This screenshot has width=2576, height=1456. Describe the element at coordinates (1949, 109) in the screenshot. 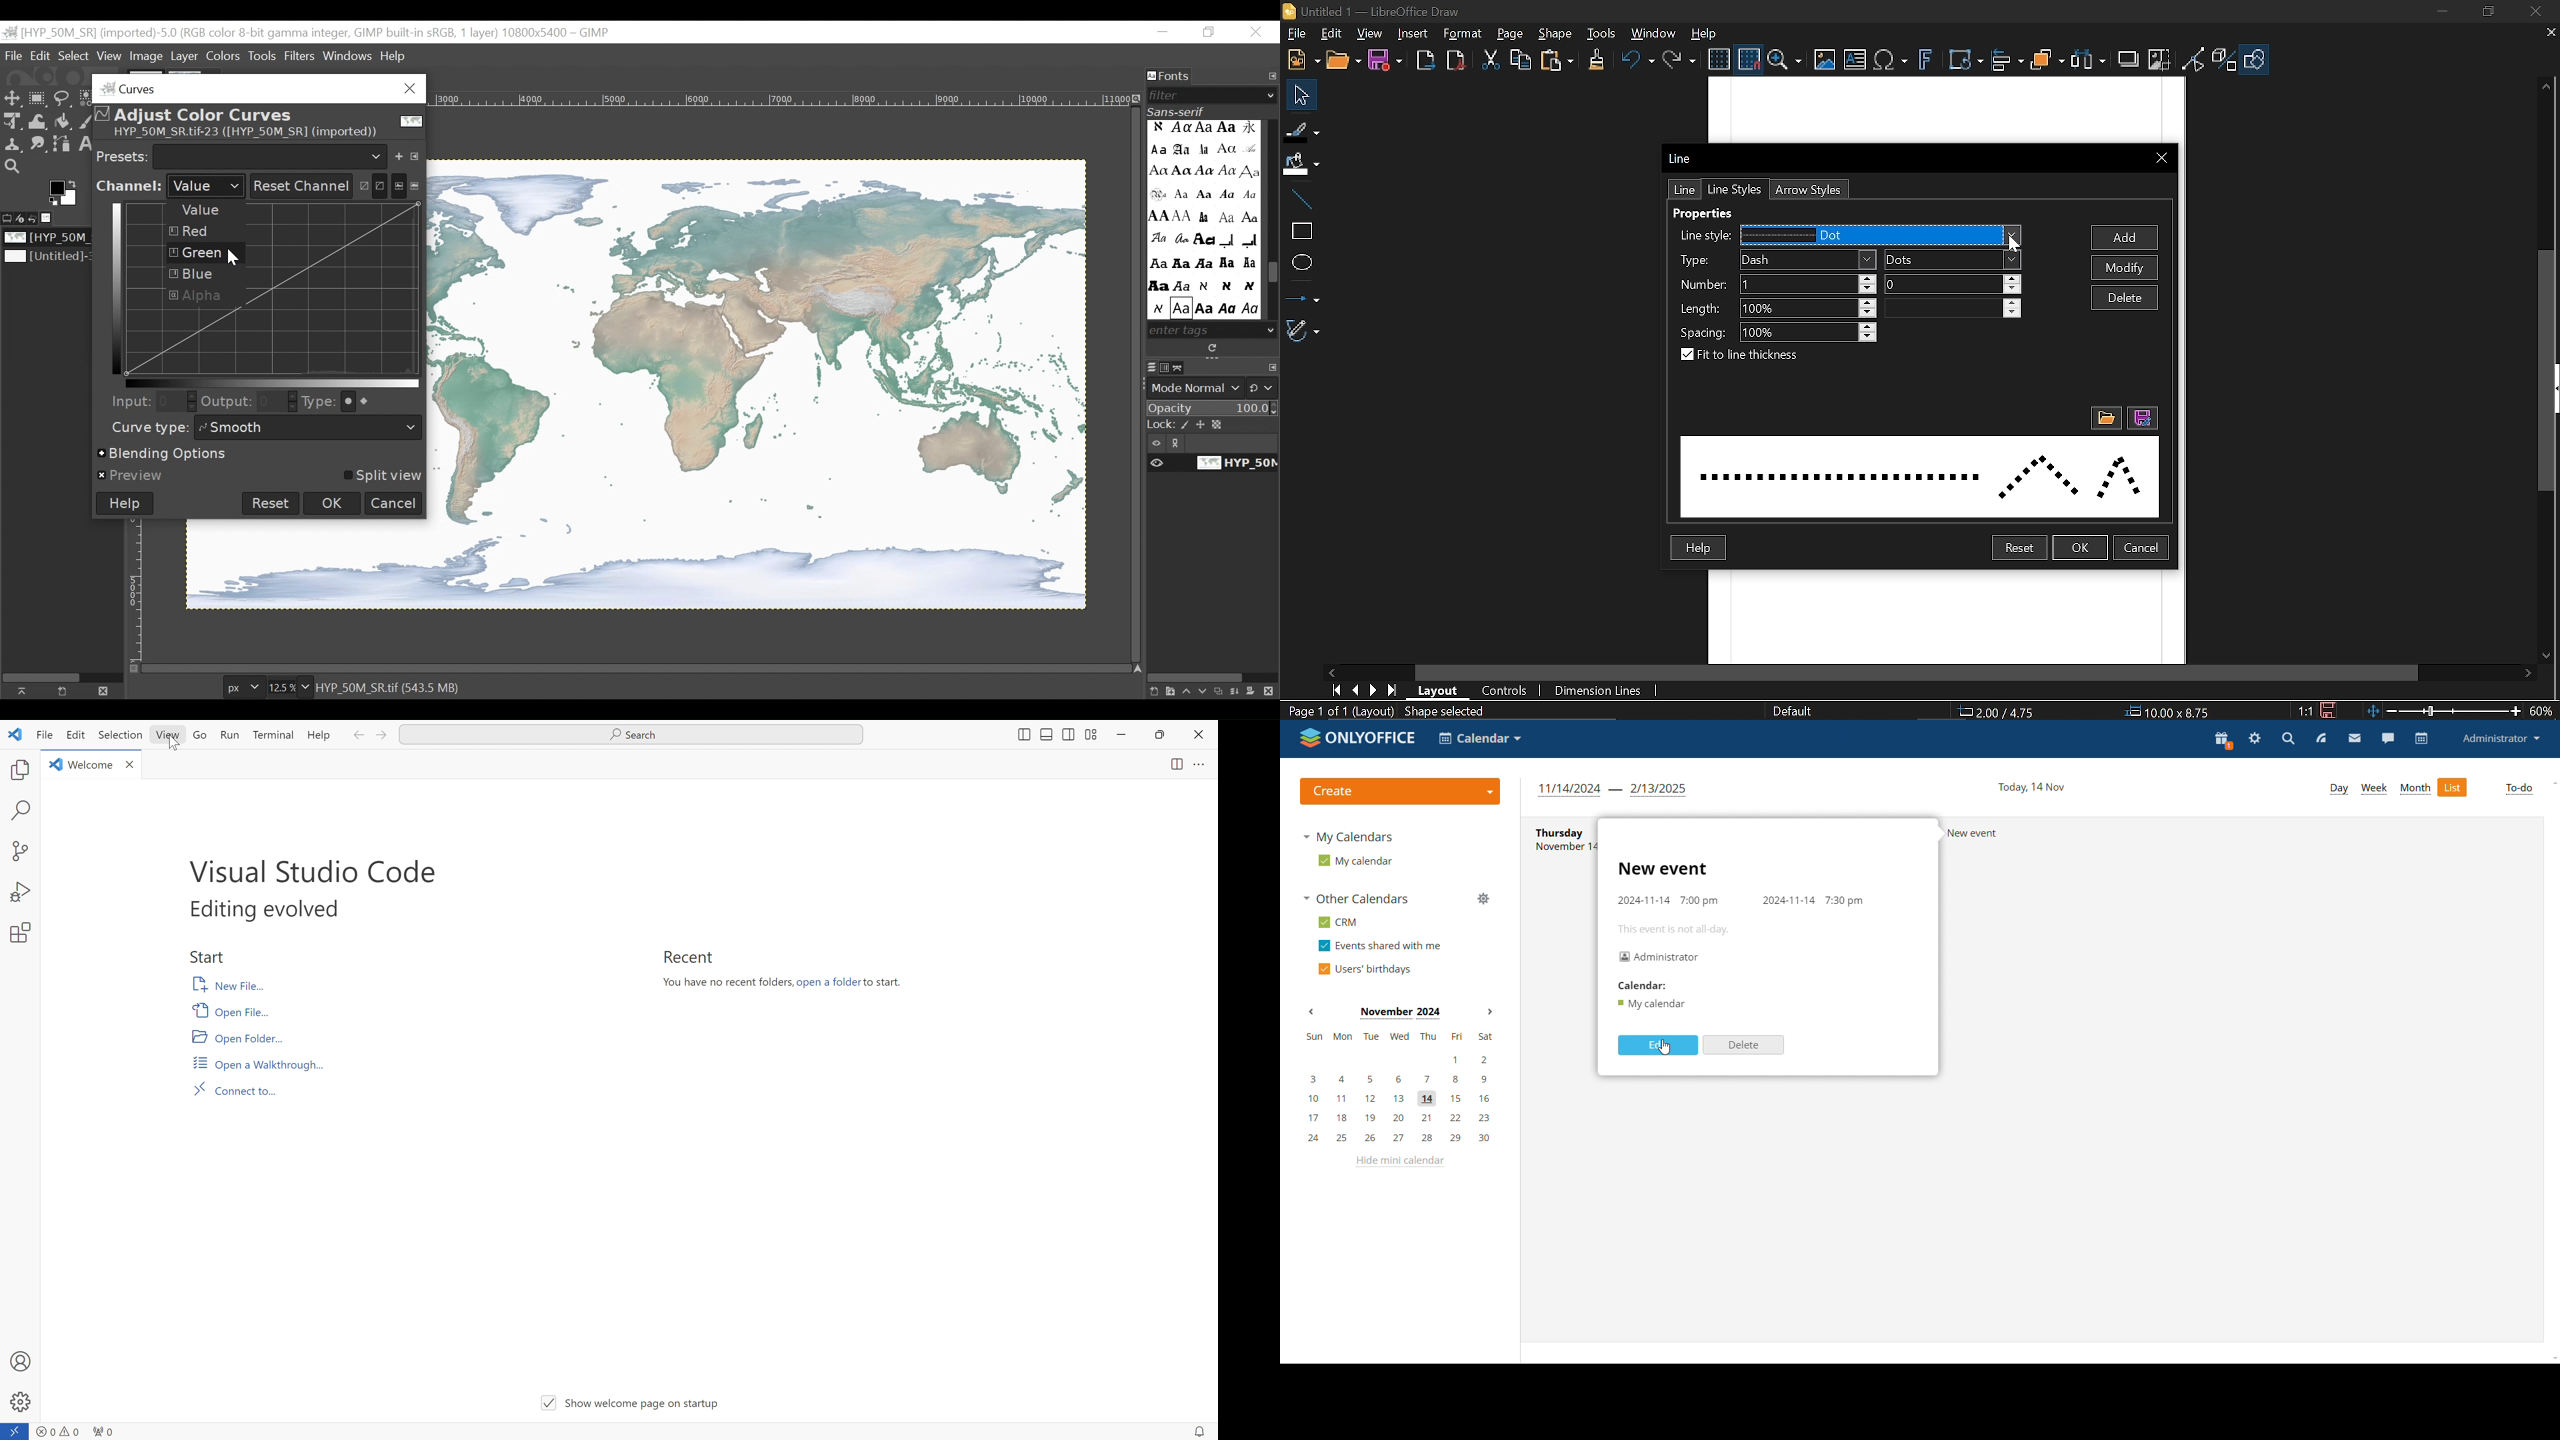

I see `workspace` at that location.